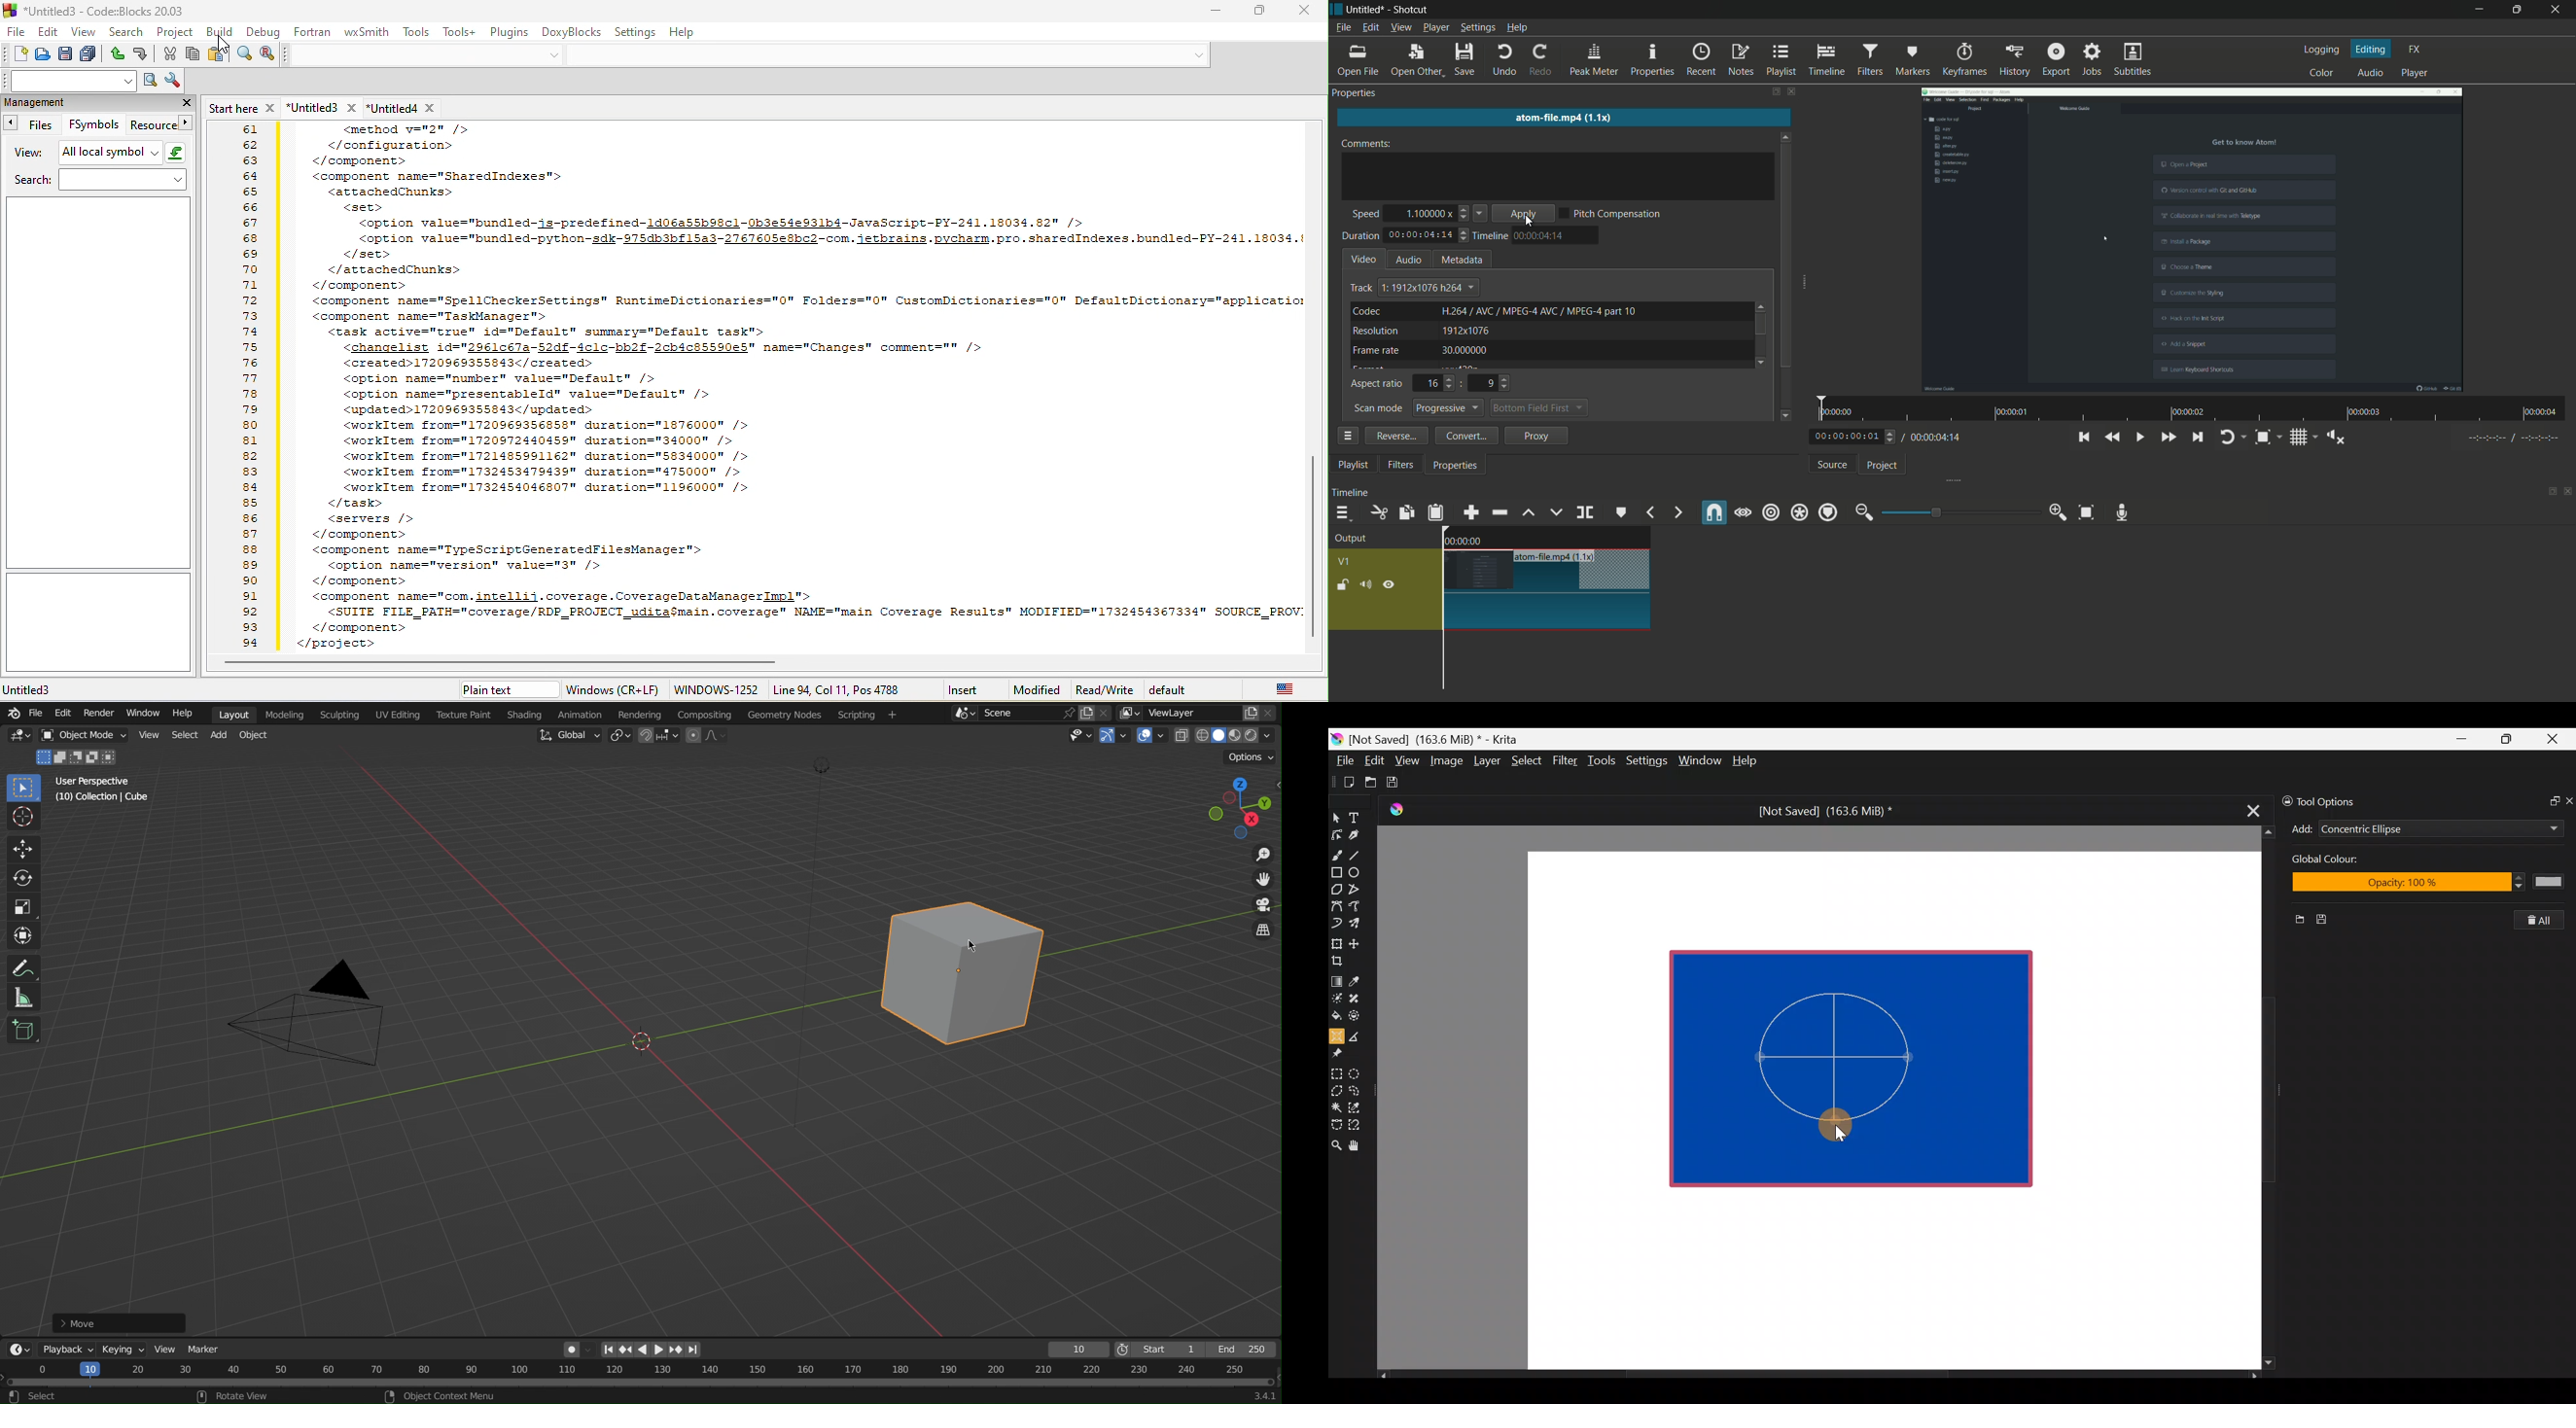 This screenshot has width=2576, height=1428. What do you see at coordinates (1105, 688) in the screenshot?
I see `read\write` at bounding box center [1105, 688].